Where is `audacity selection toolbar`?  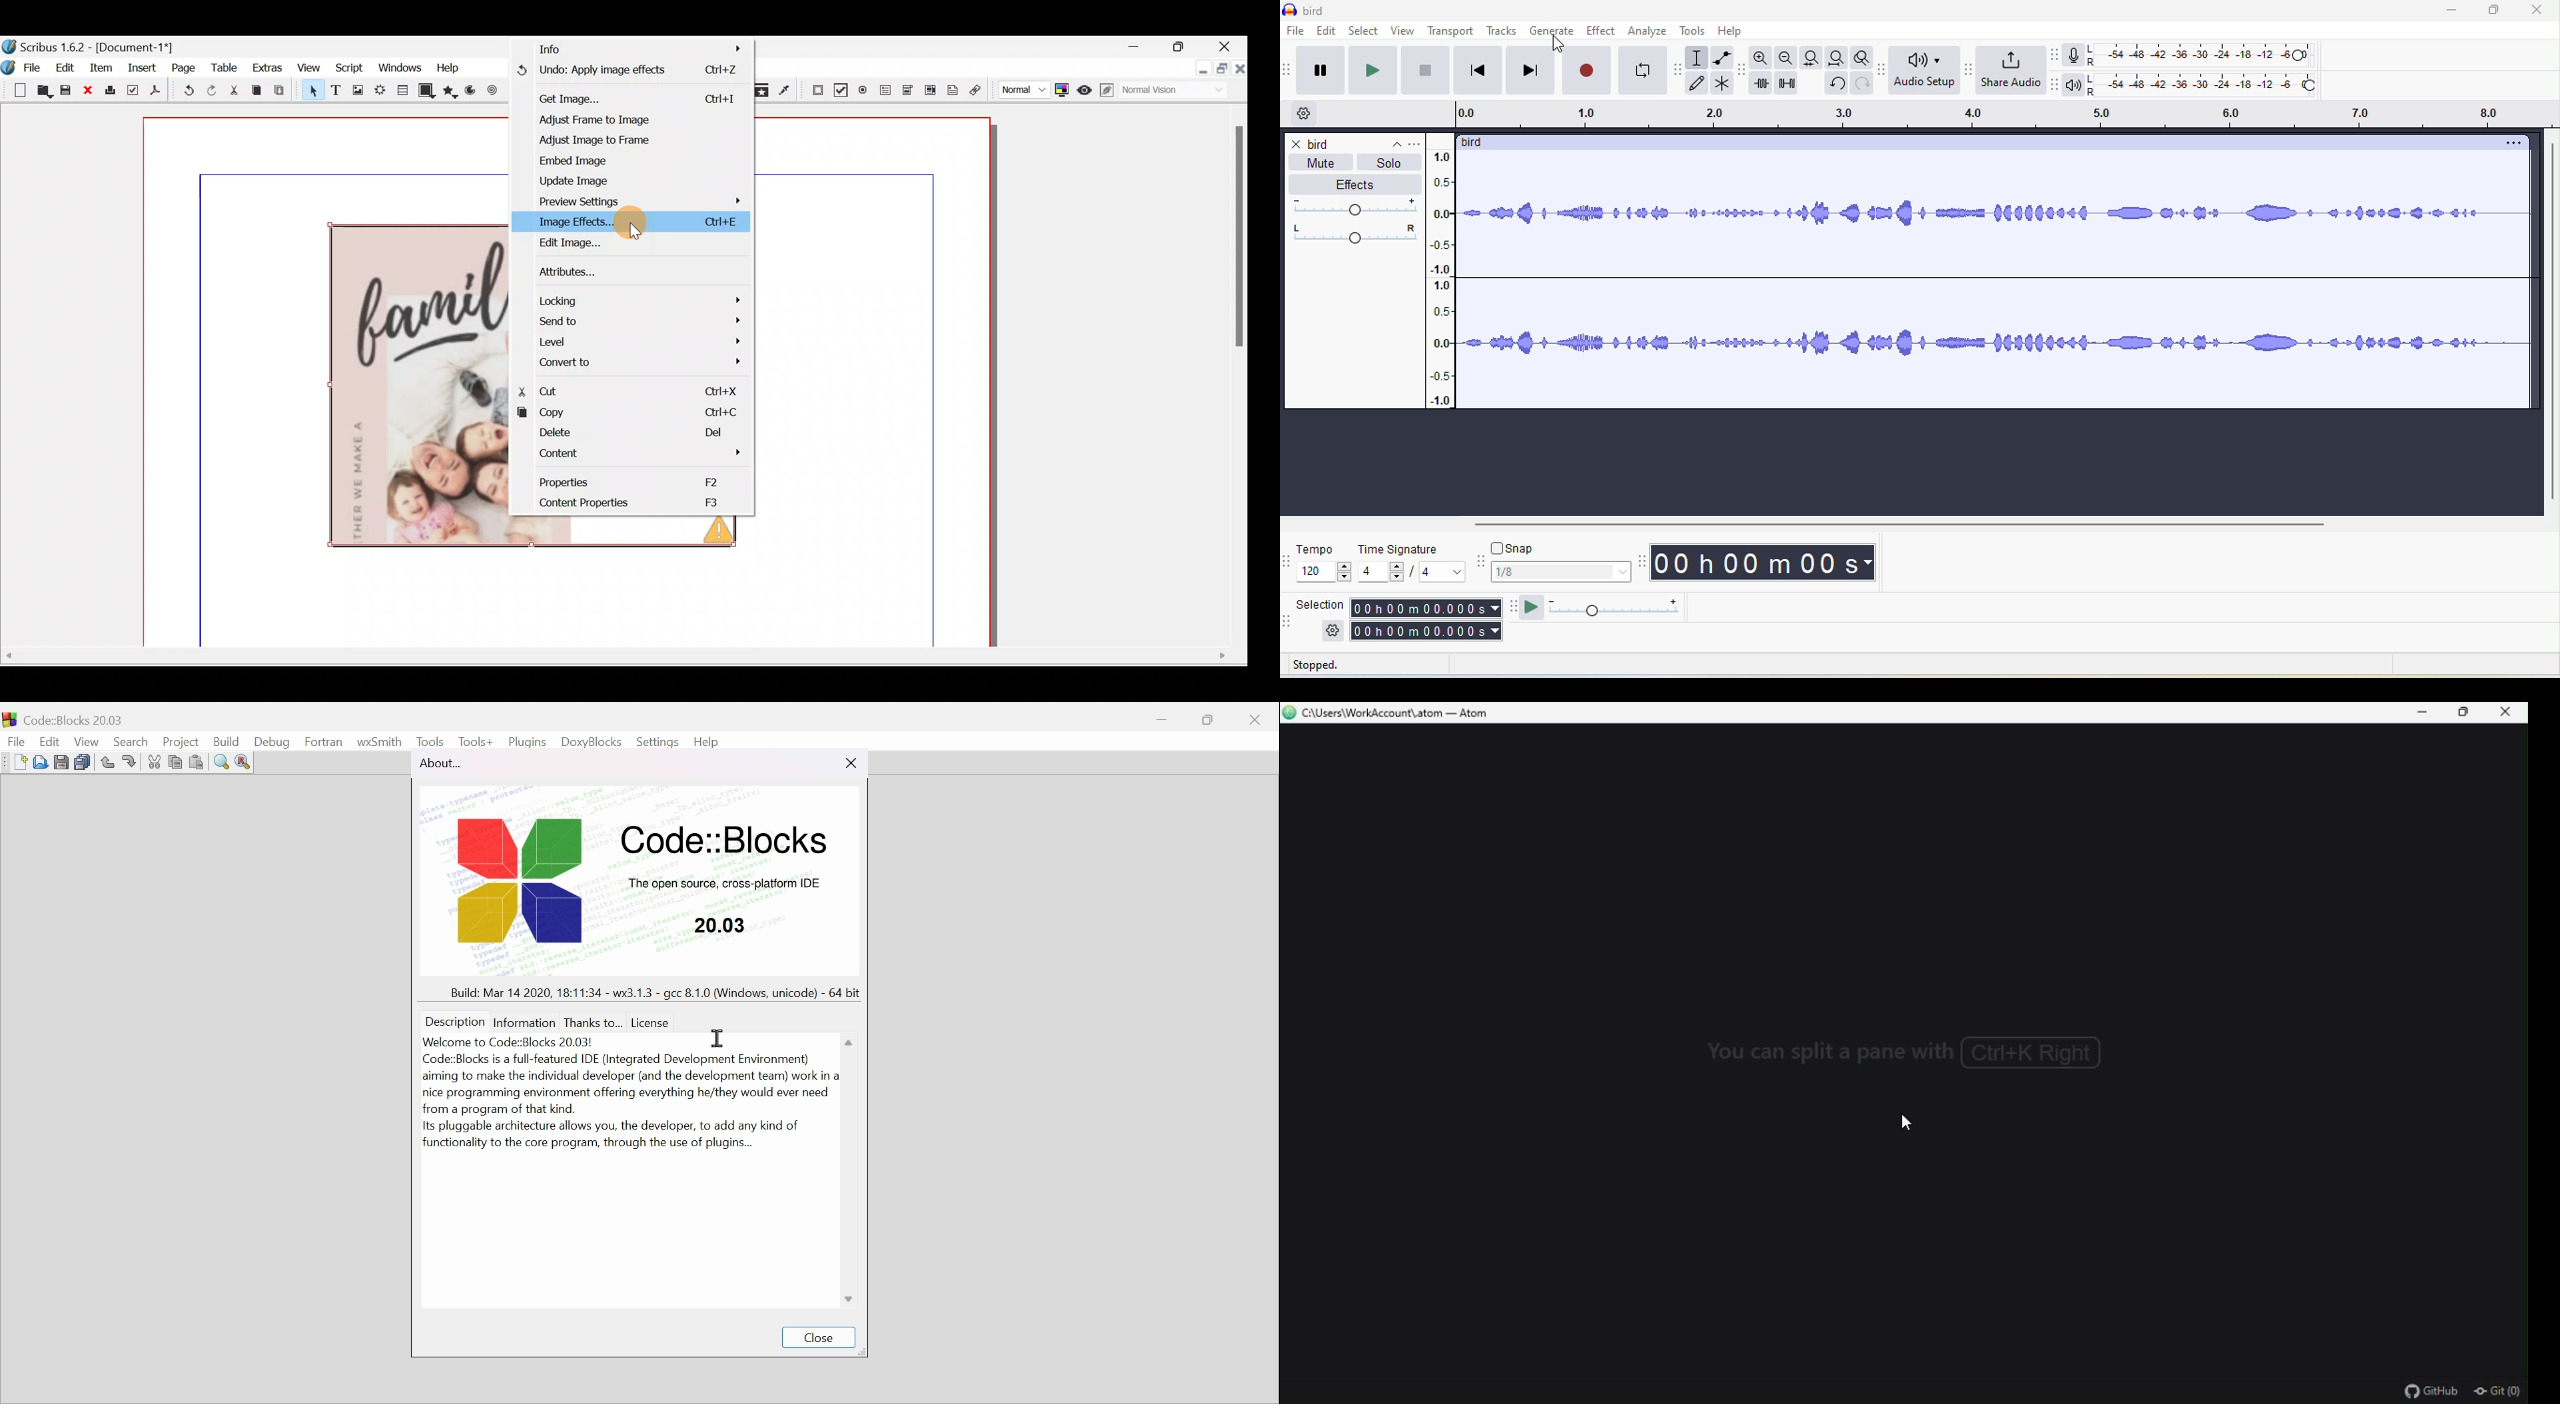 audacity selection toolbar is located at coordinates (1288, 622).